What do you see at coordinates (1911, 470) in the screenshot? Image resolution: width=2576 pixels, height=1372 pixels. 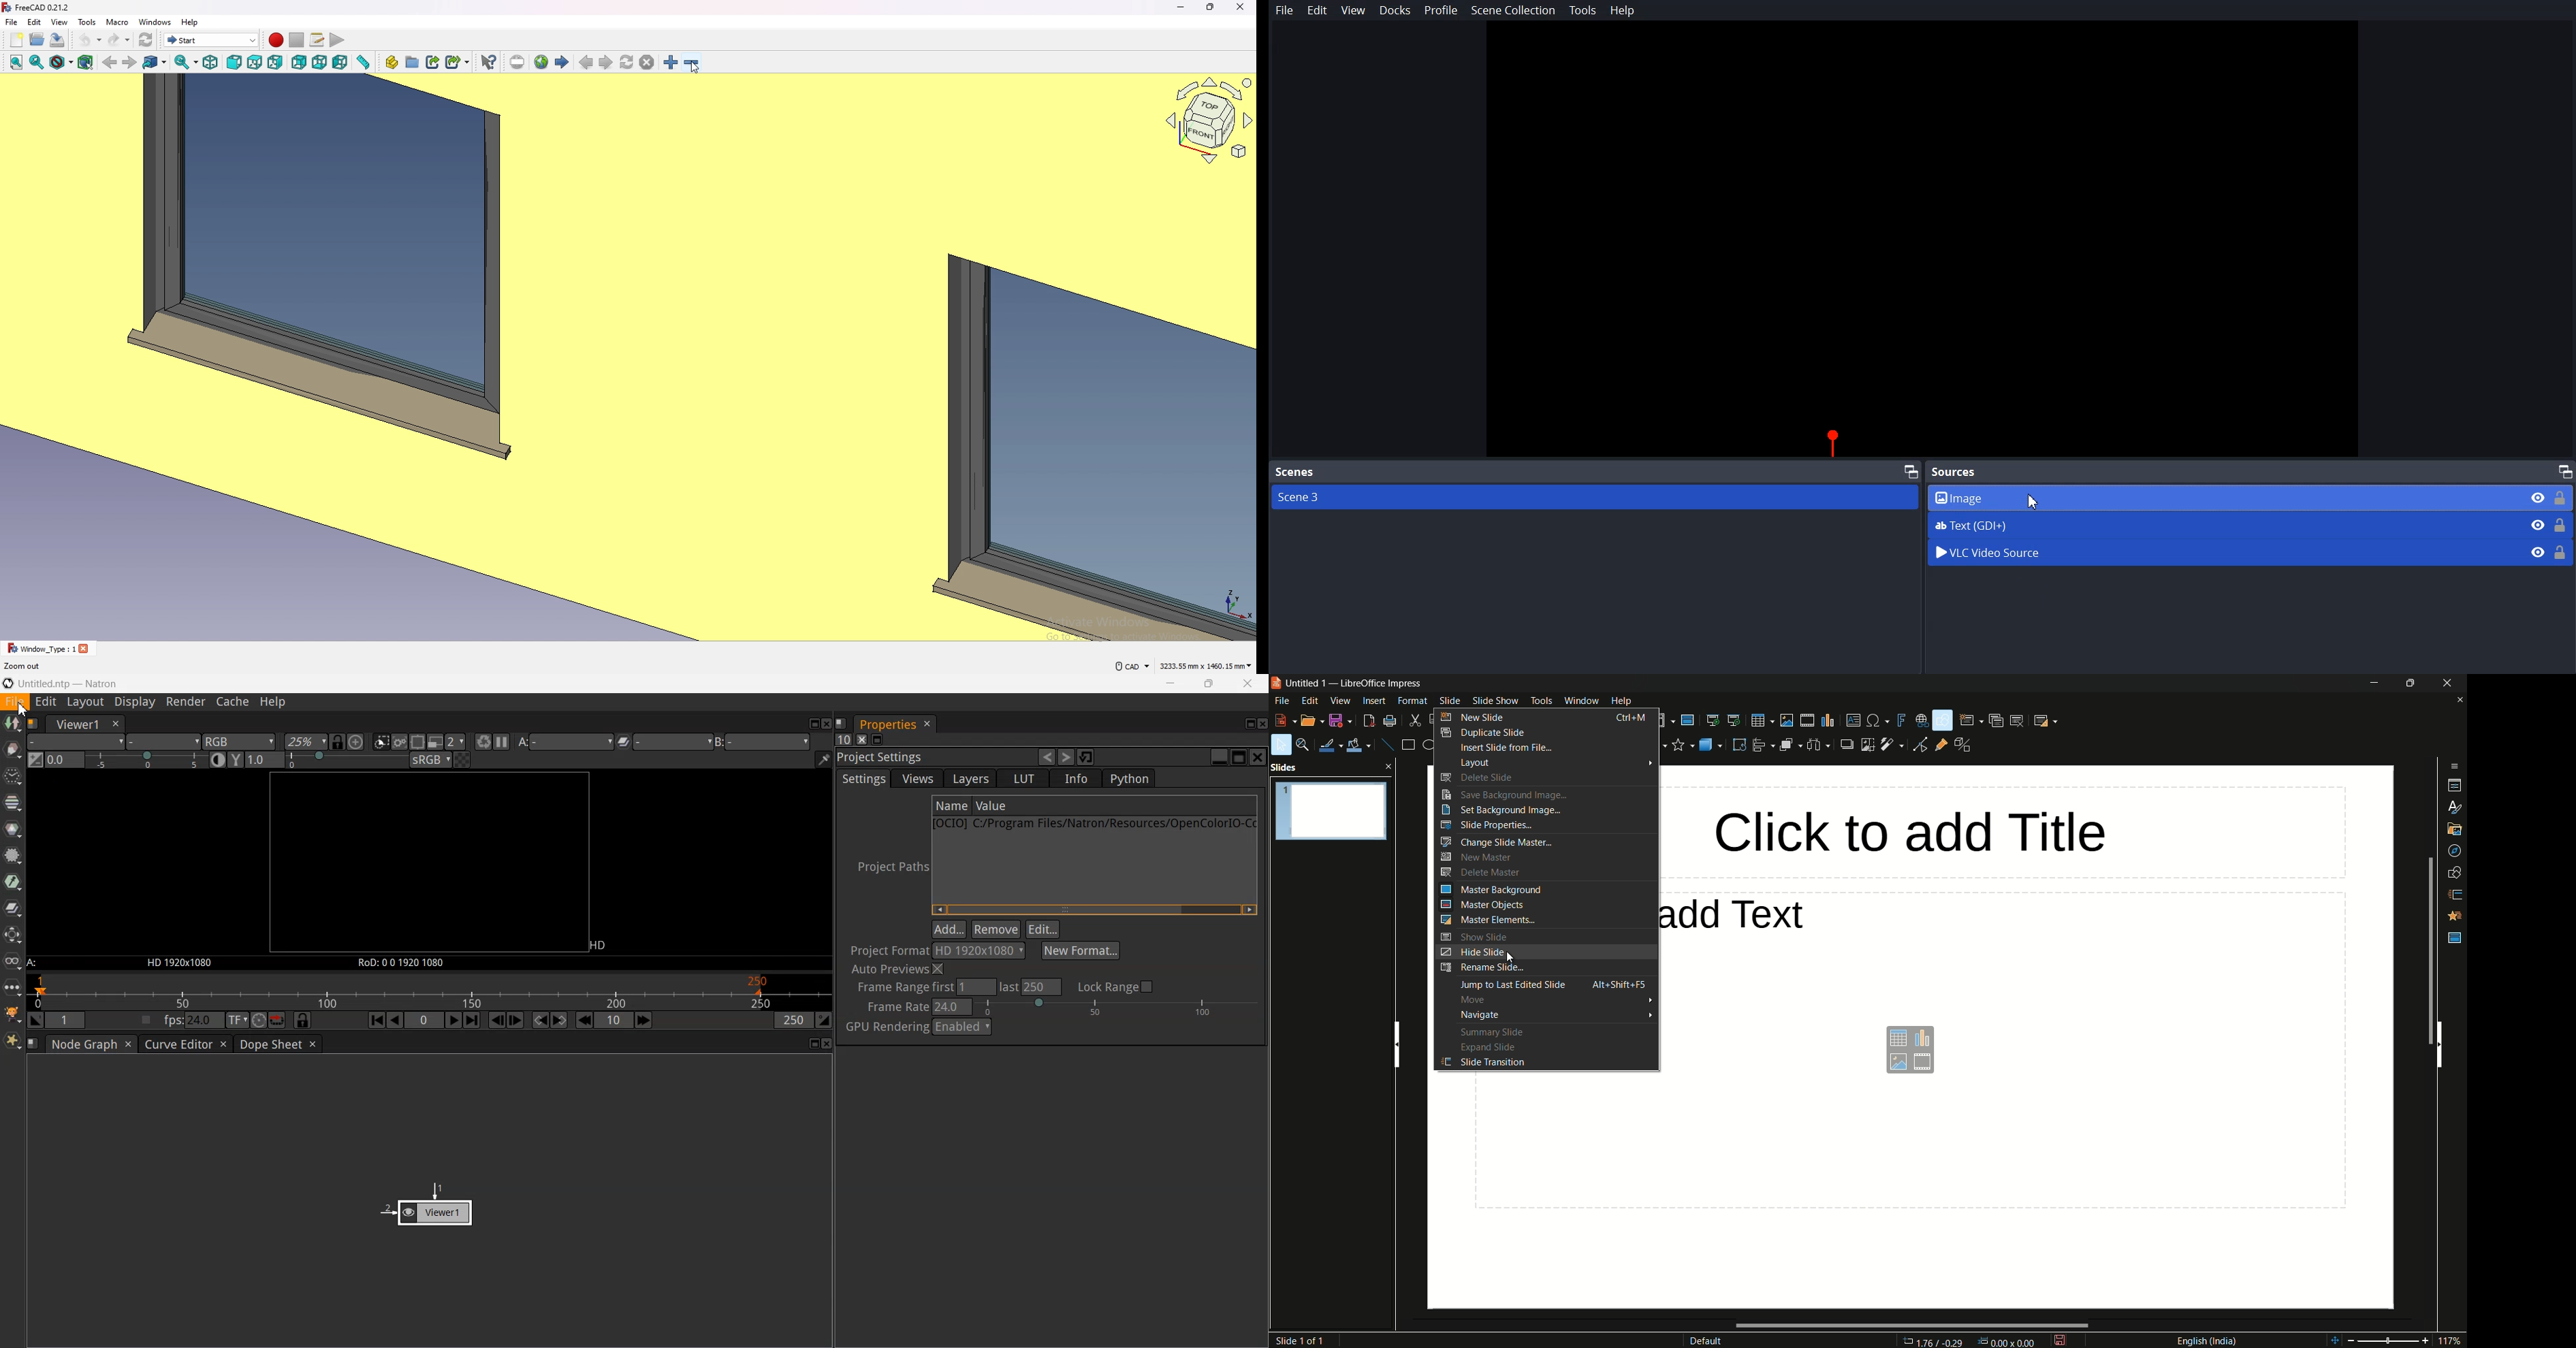 I see `Maximize` at bounding box center [1911, 470].